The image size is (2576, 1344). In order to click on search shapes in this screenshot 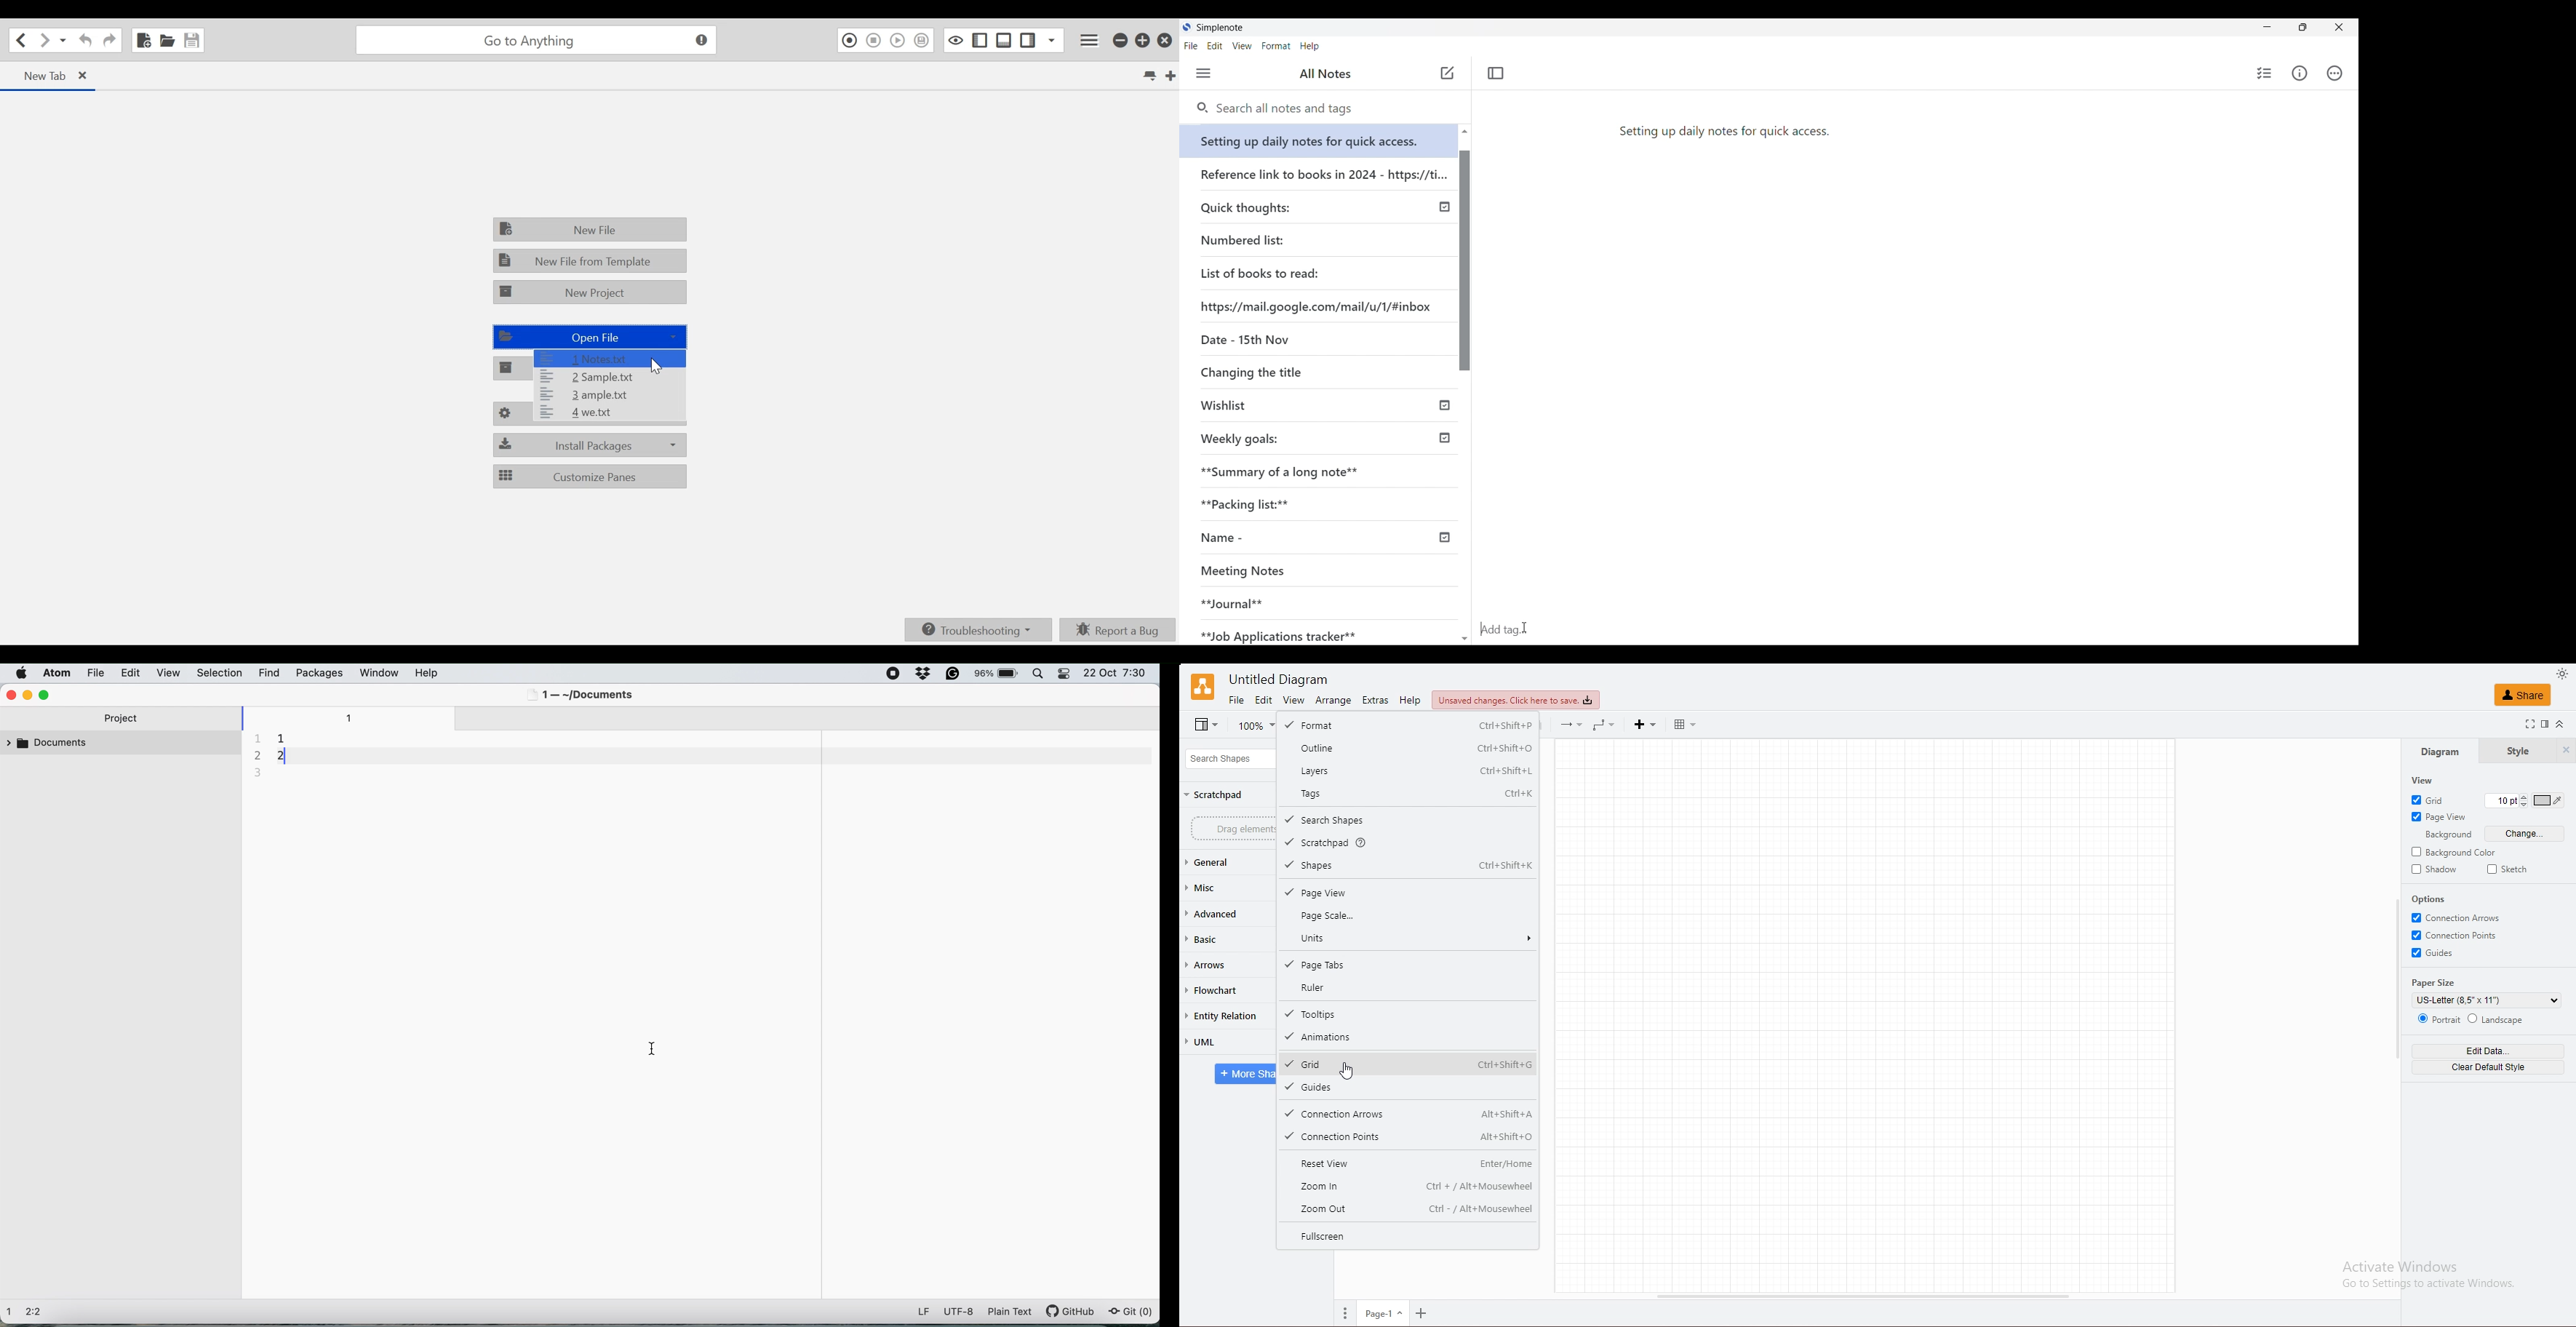, I will do `click(1408, 820)`.